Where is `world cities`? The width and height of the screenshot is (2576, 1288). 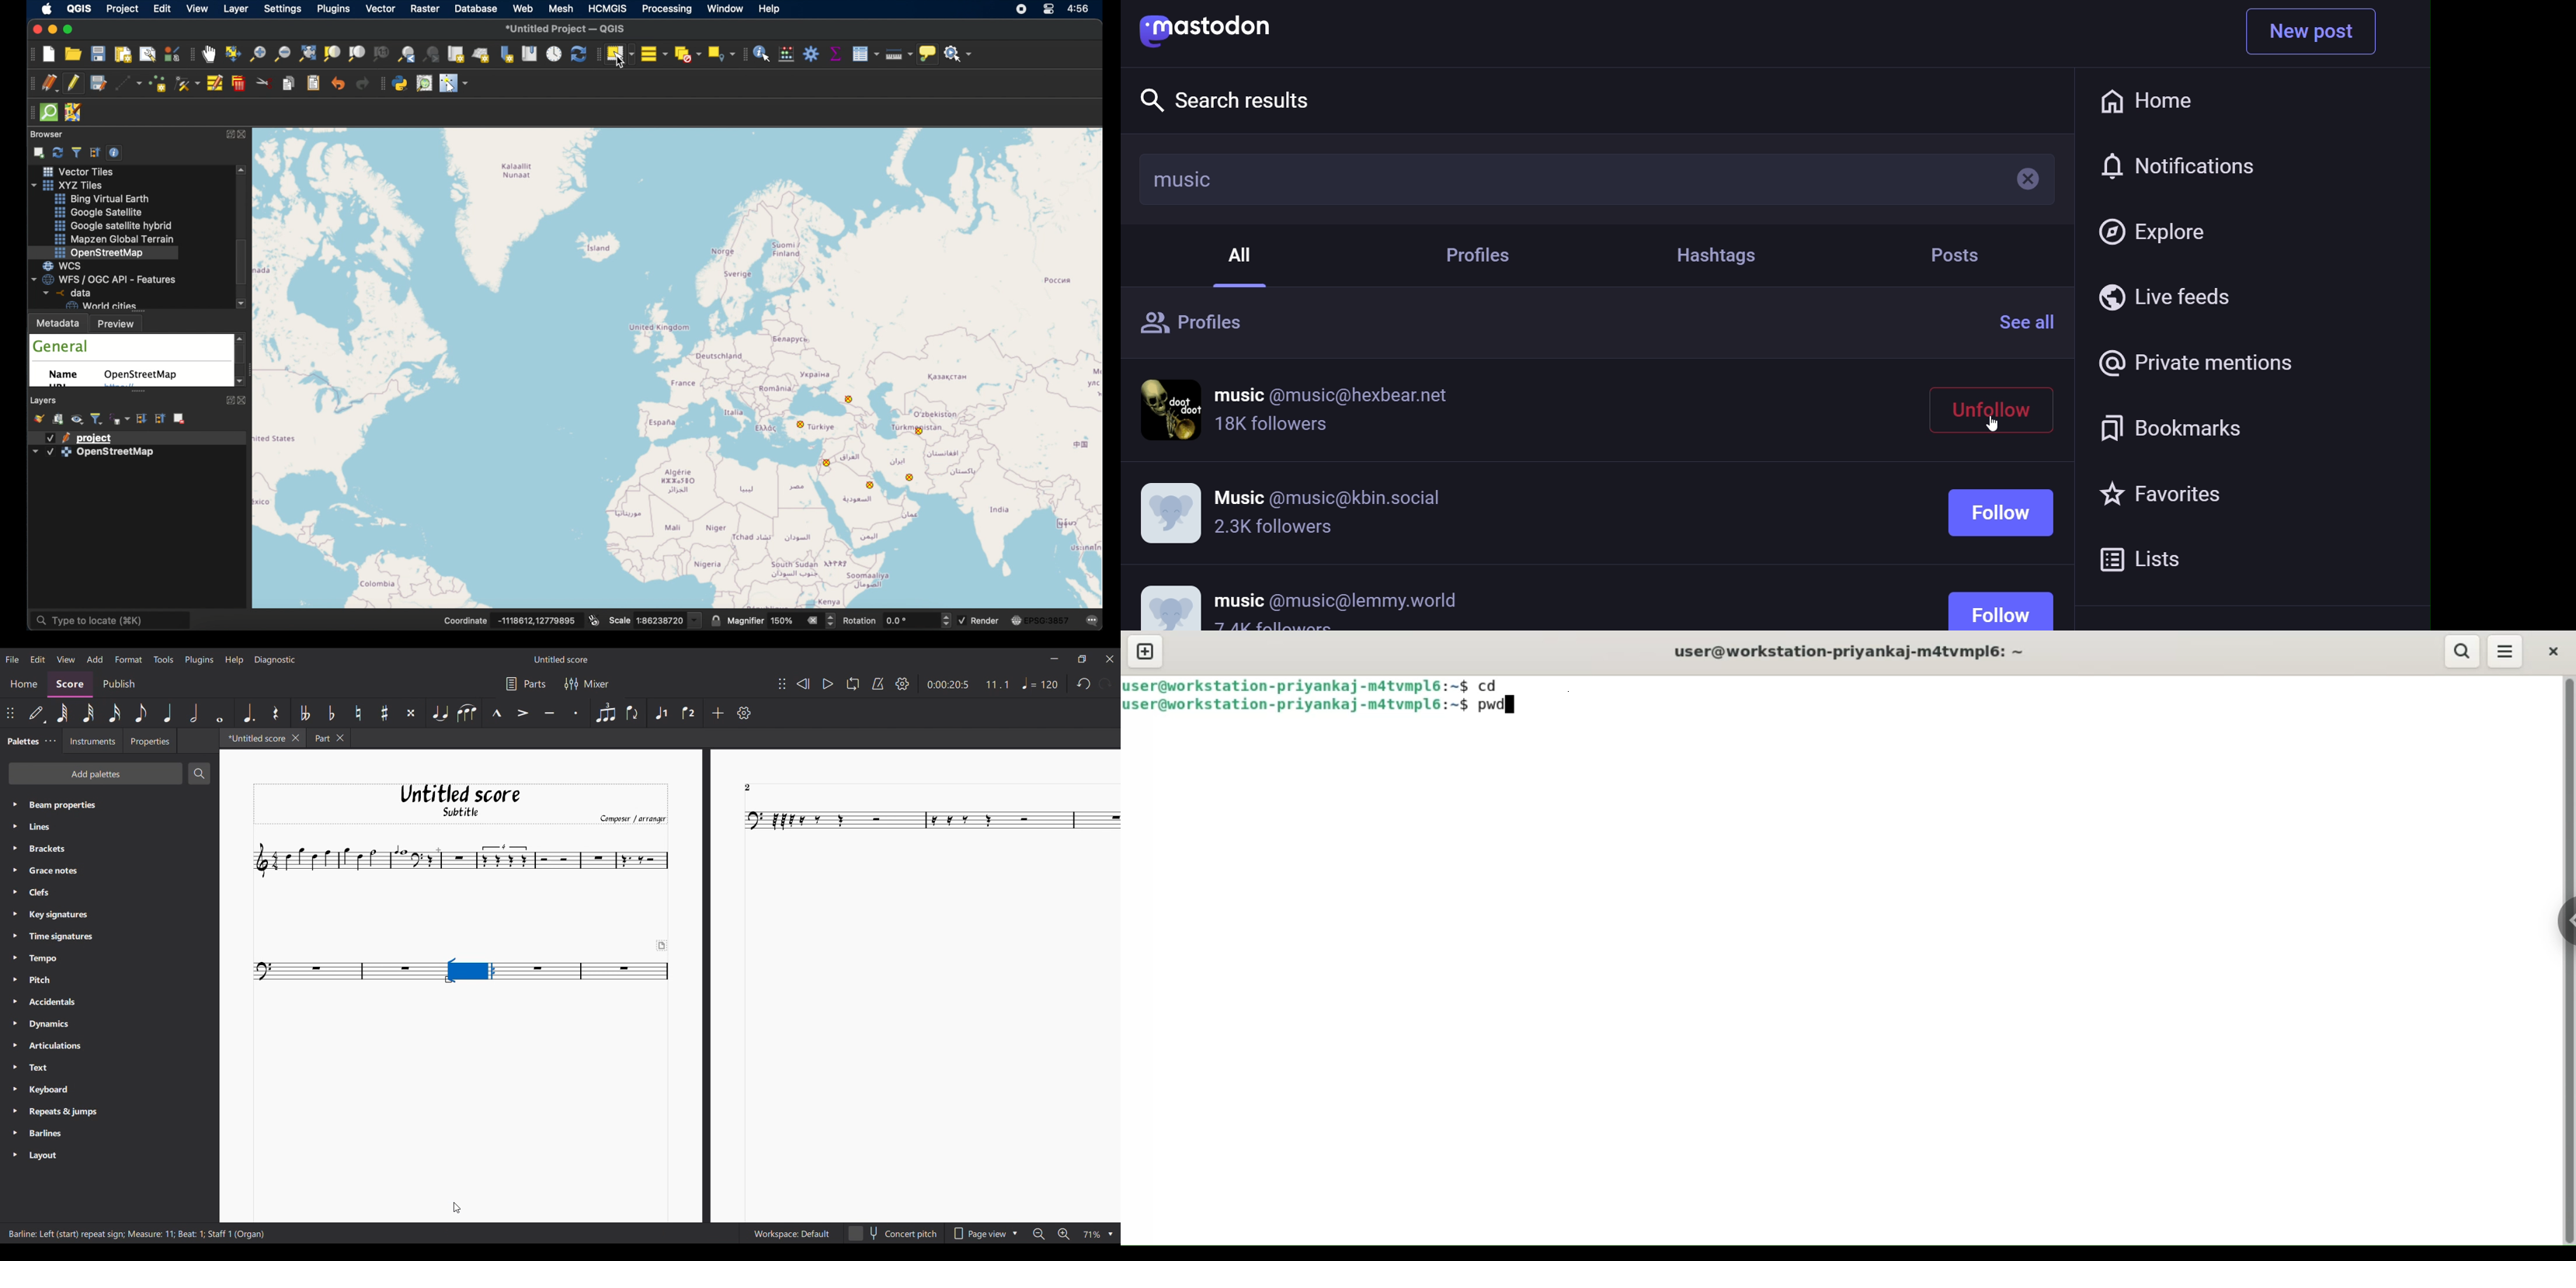
world cities is located at coordinates (100, 305).